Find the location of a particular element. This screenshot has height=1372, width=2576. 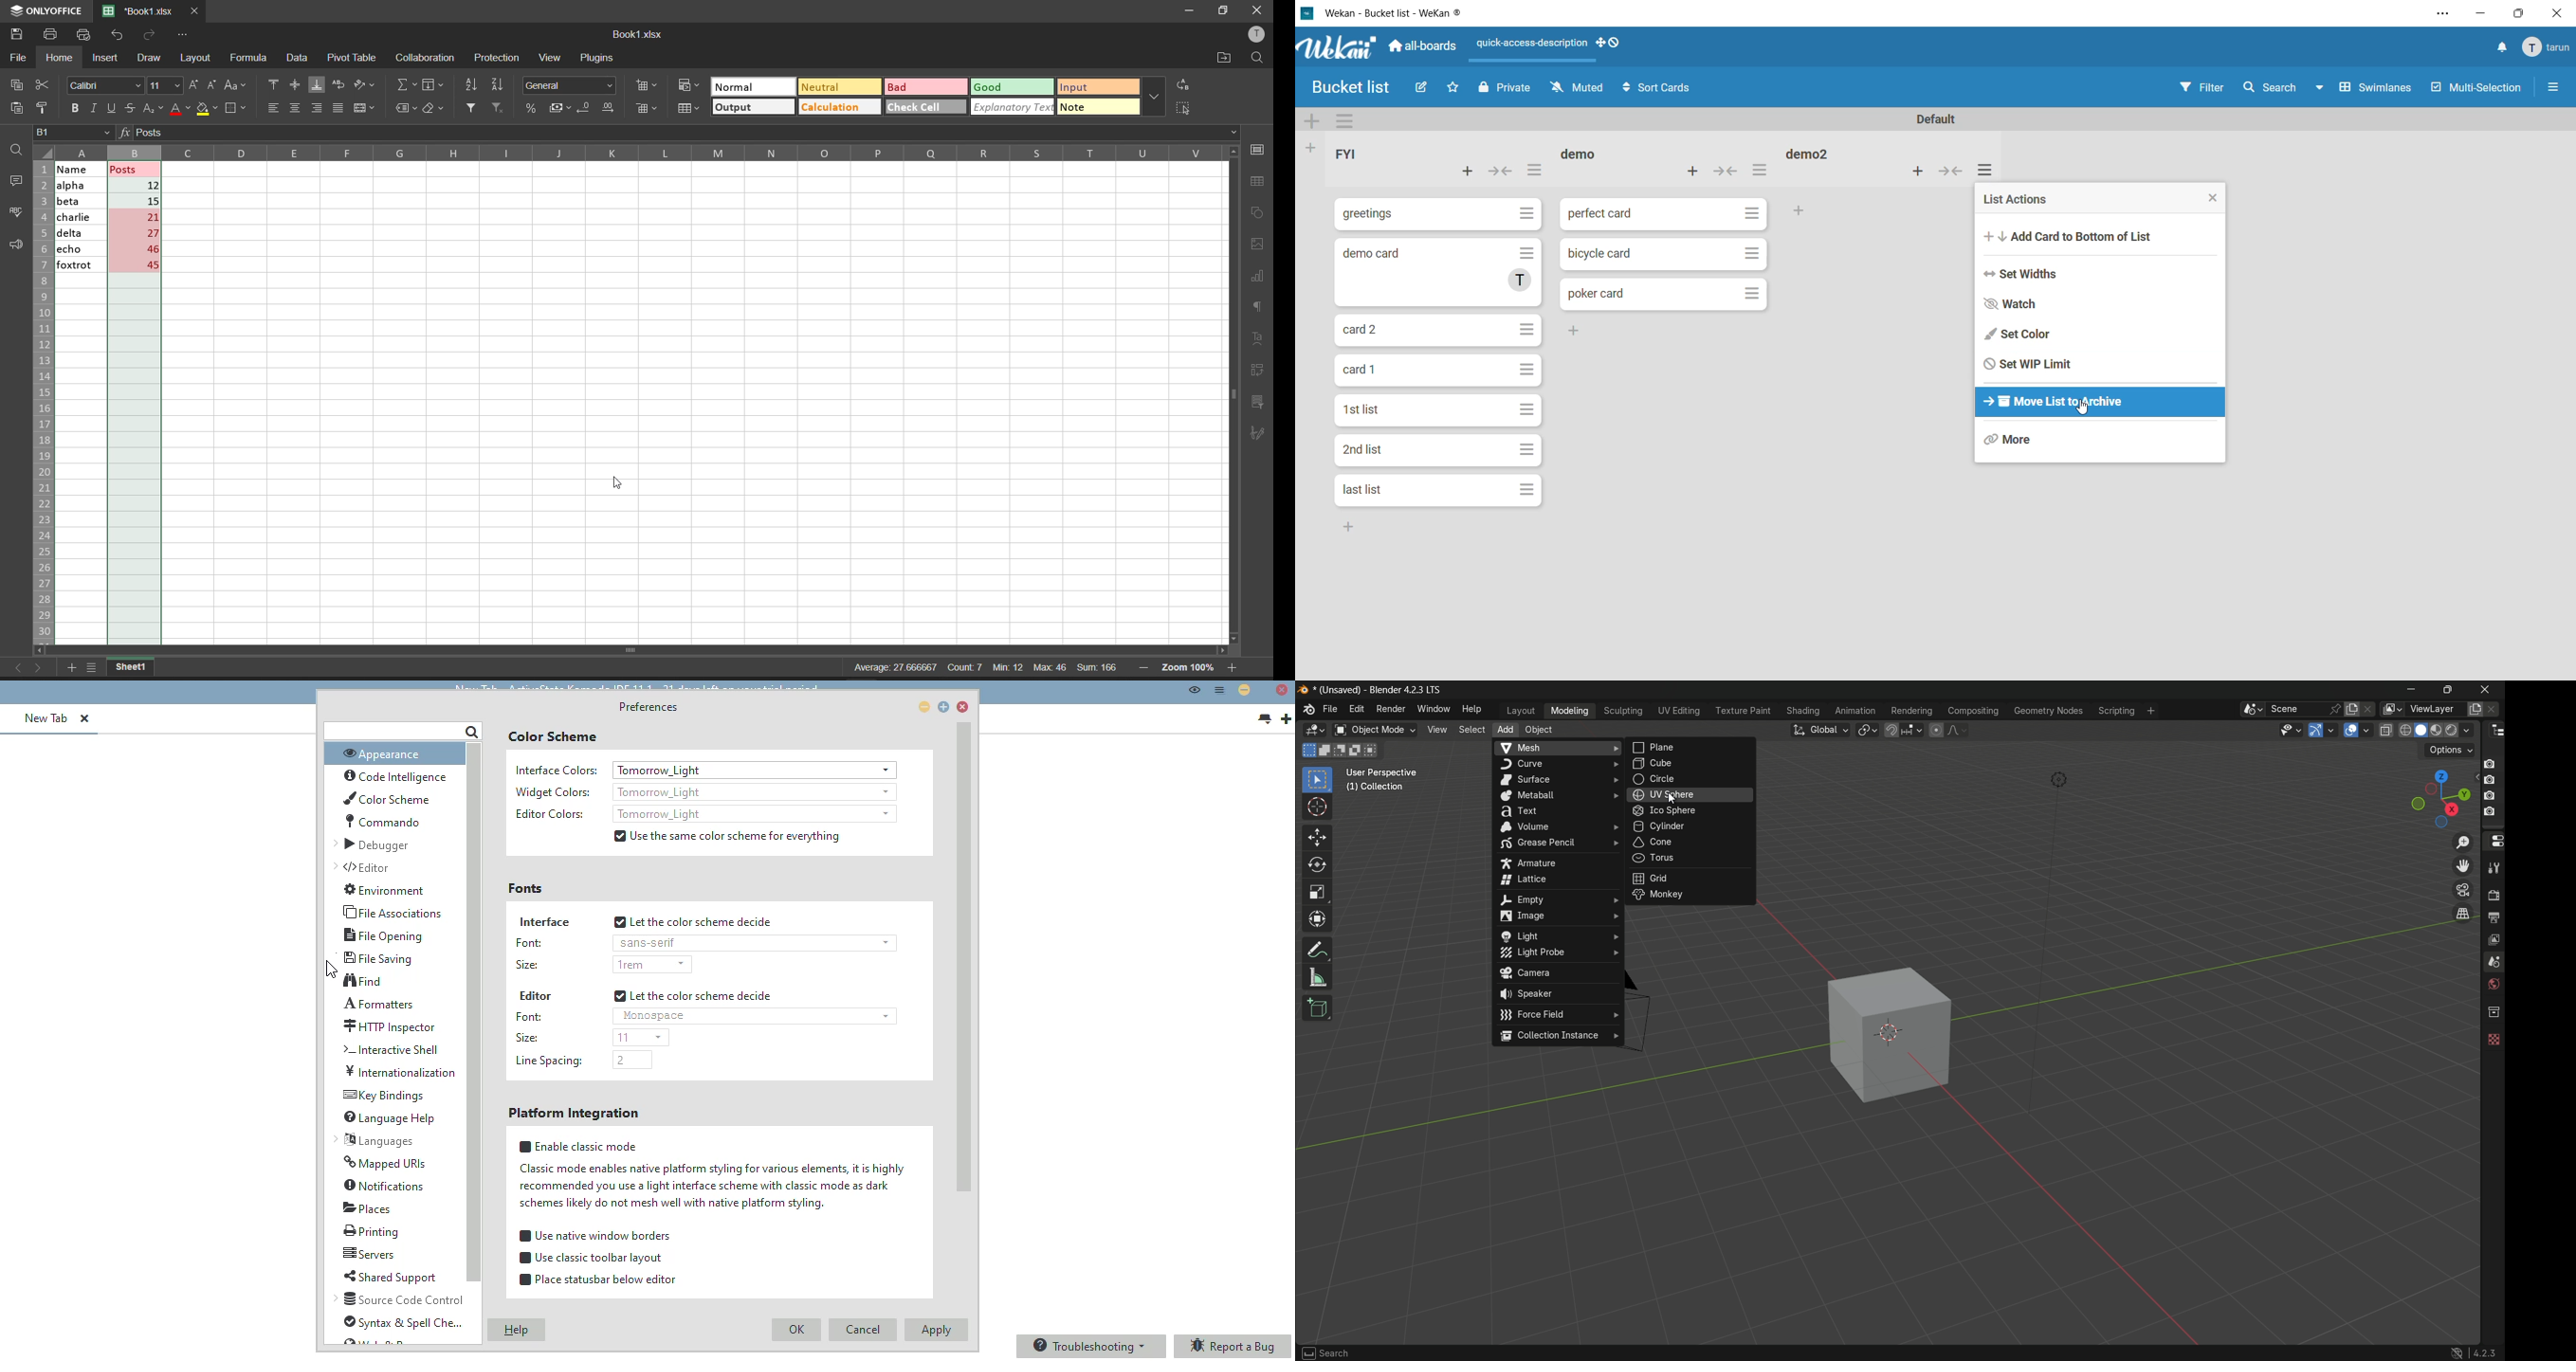

increase decimal is located at coordinates (607, 108).